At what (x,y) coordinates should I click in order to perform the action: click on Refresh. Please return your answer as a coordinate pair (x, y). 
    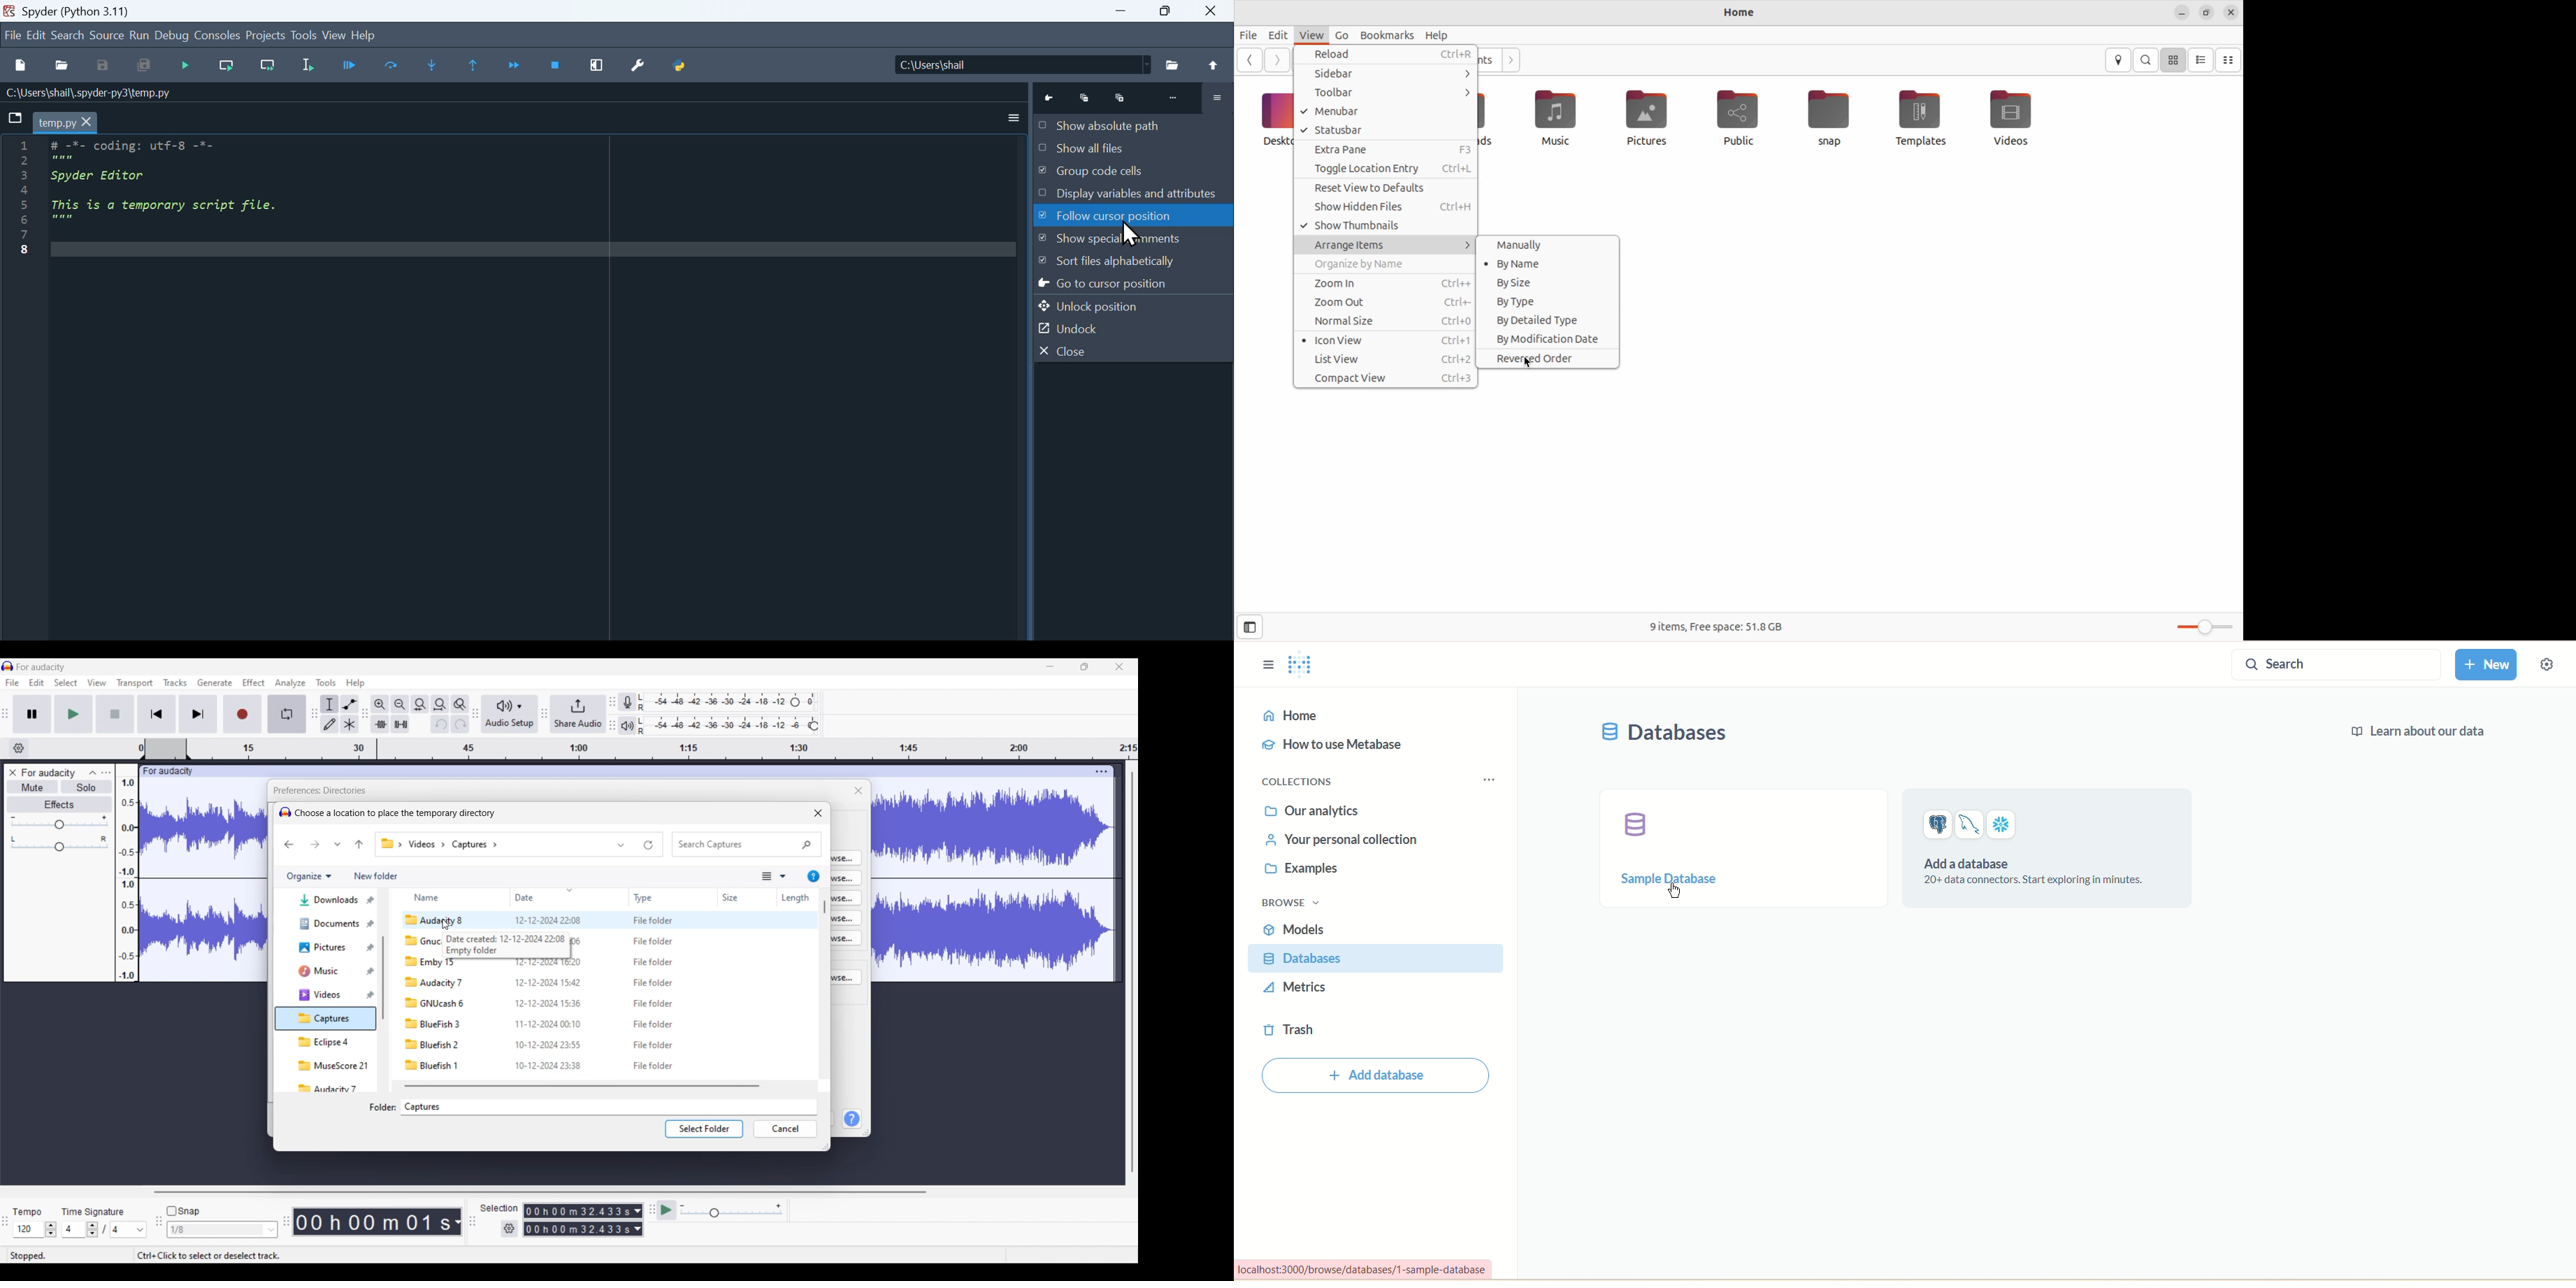
    Looking at the image, I should click on (649, 845).